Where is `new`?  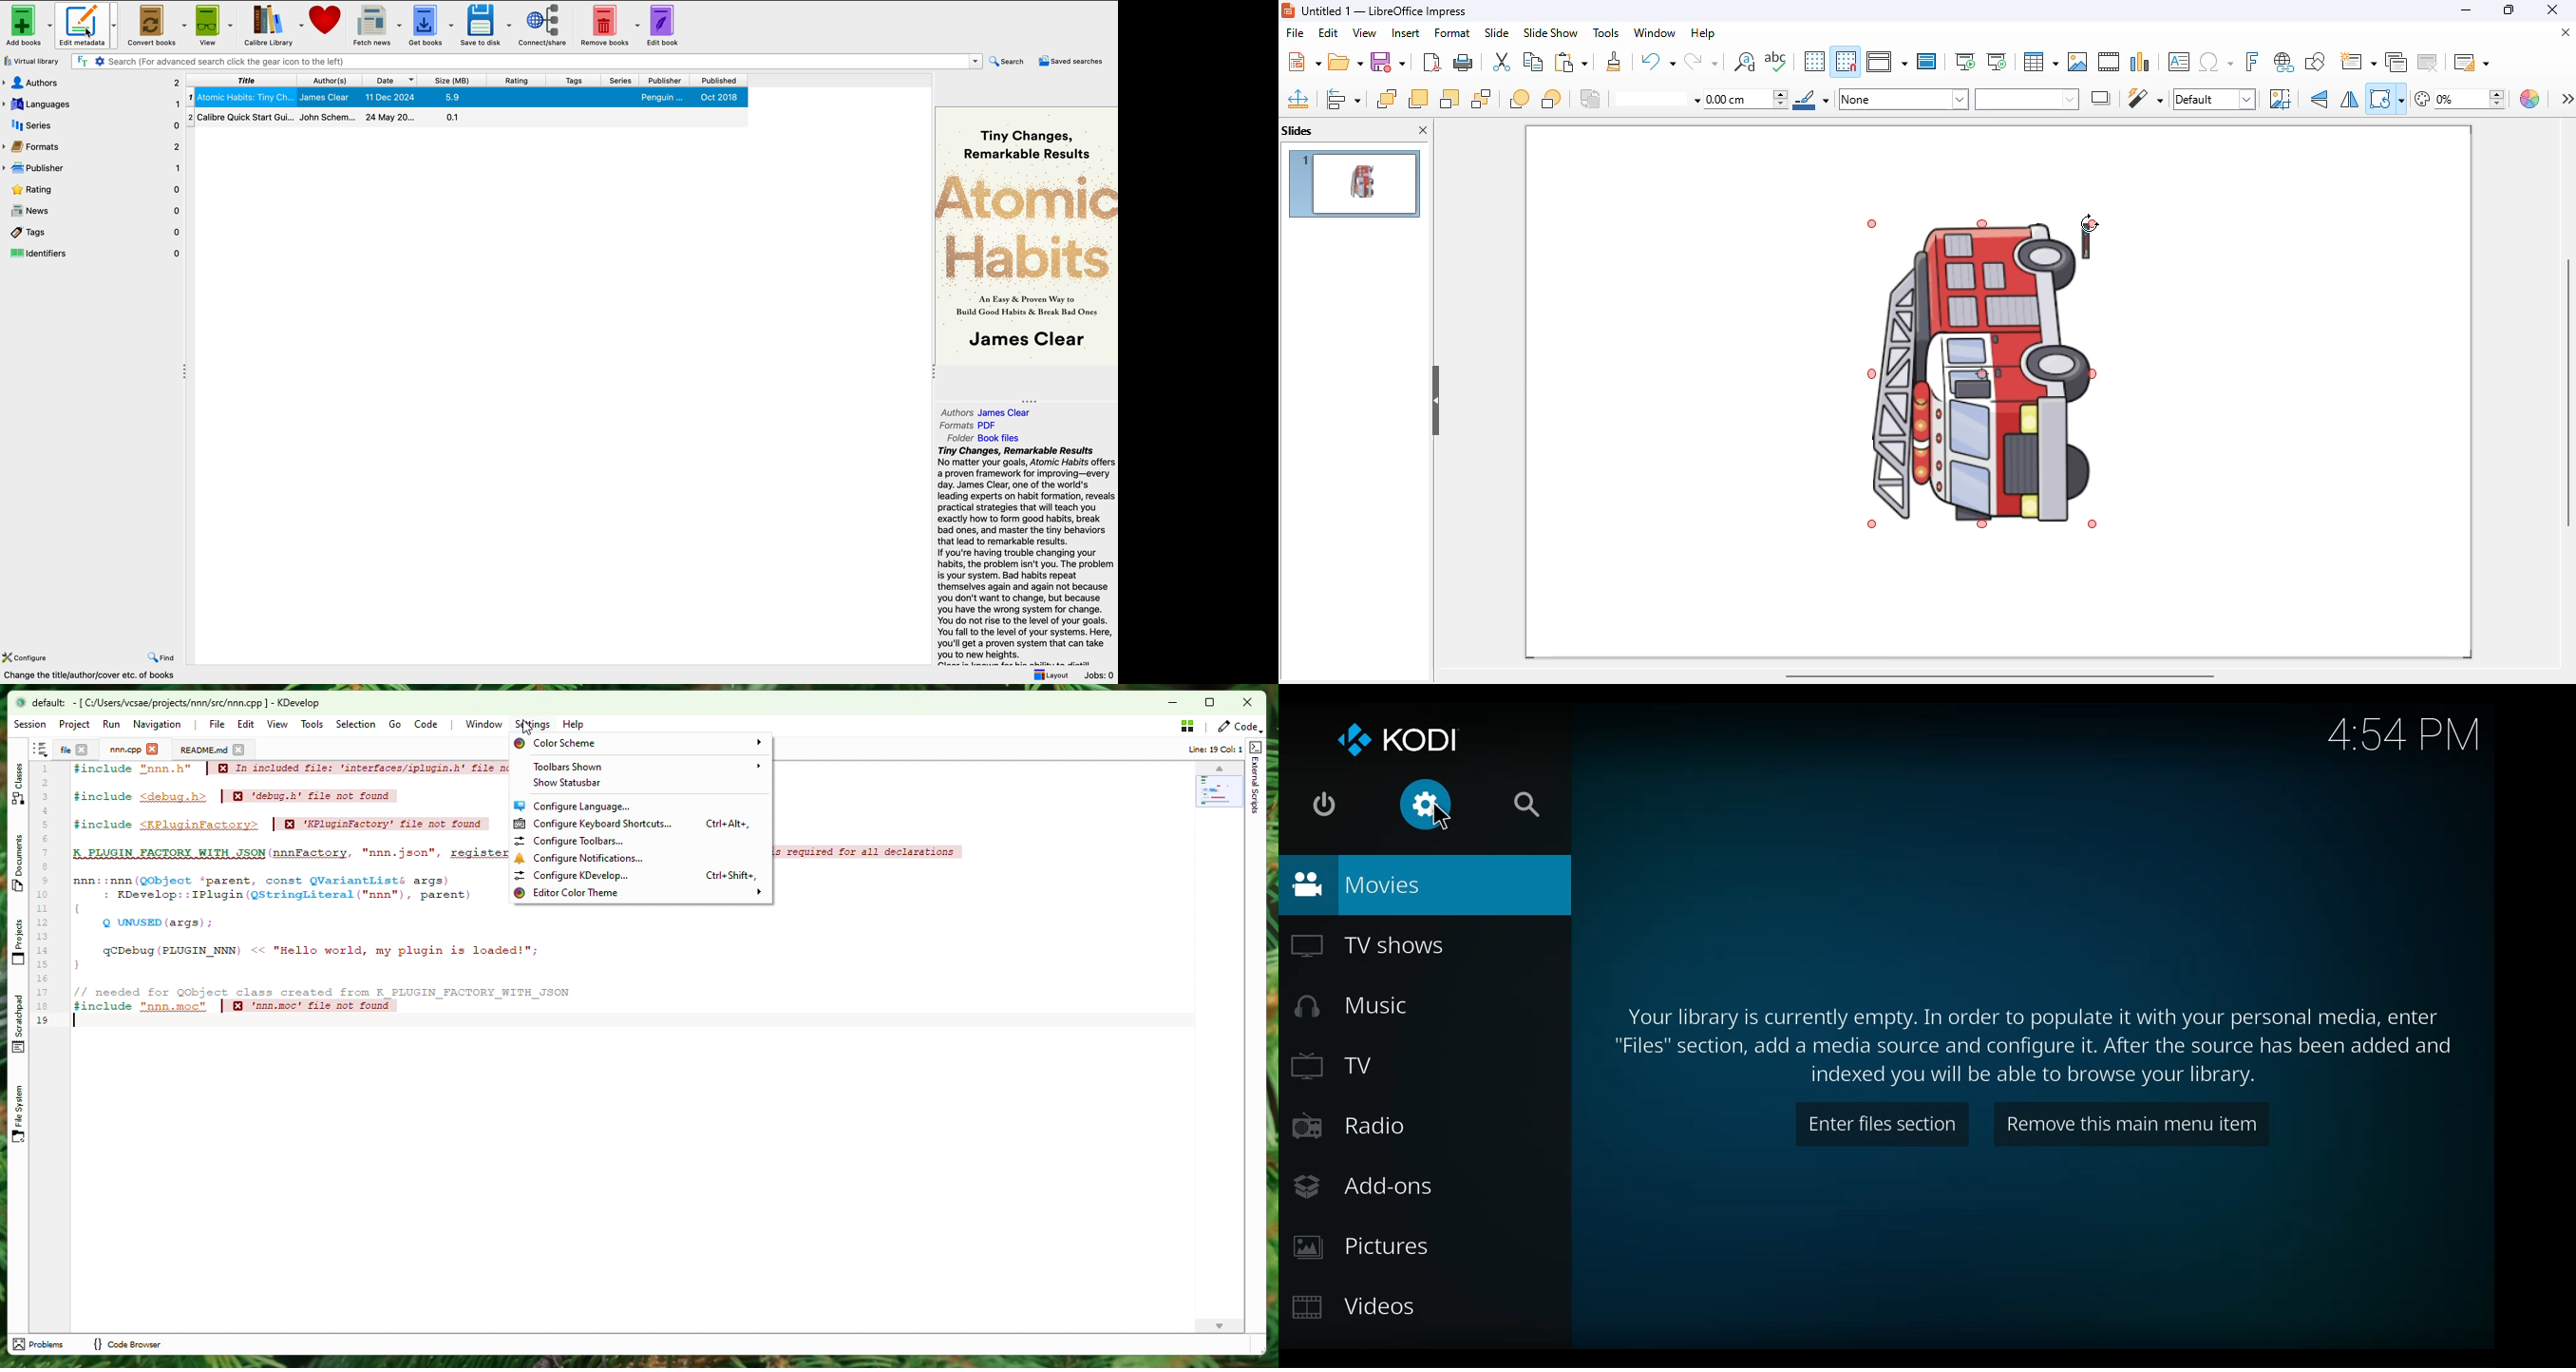 new is located at coordinates (1303, 61).